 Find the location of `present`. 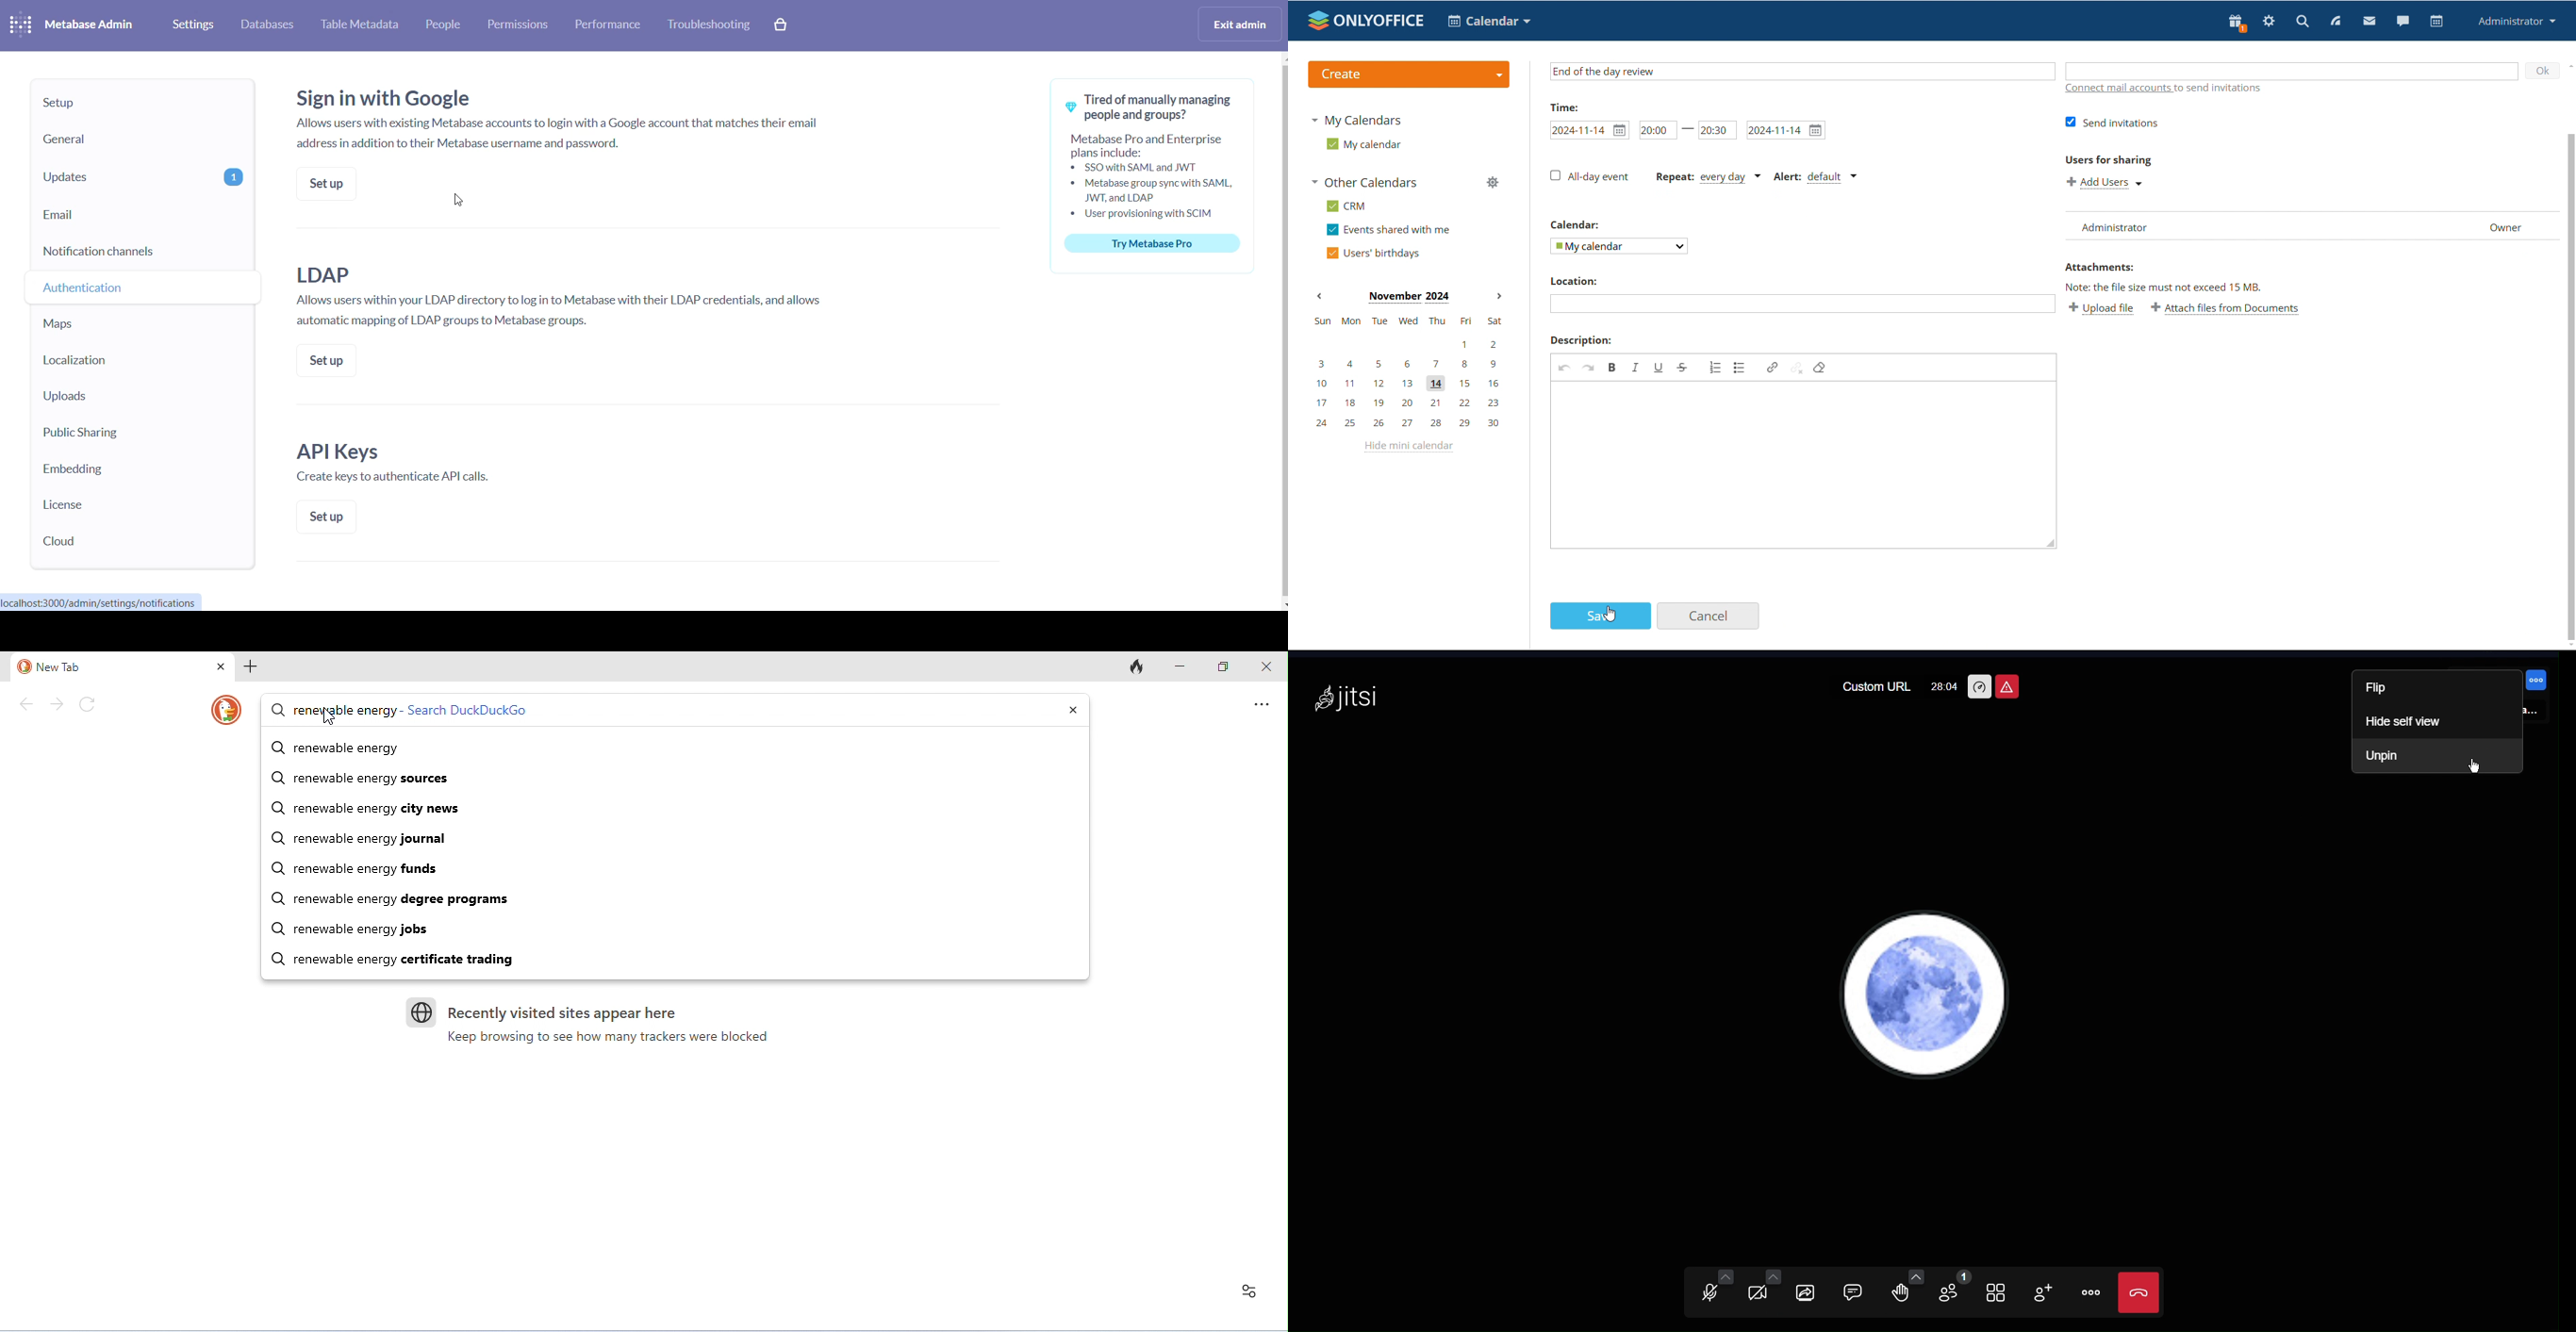

present is located at coordinates (2236, 23).